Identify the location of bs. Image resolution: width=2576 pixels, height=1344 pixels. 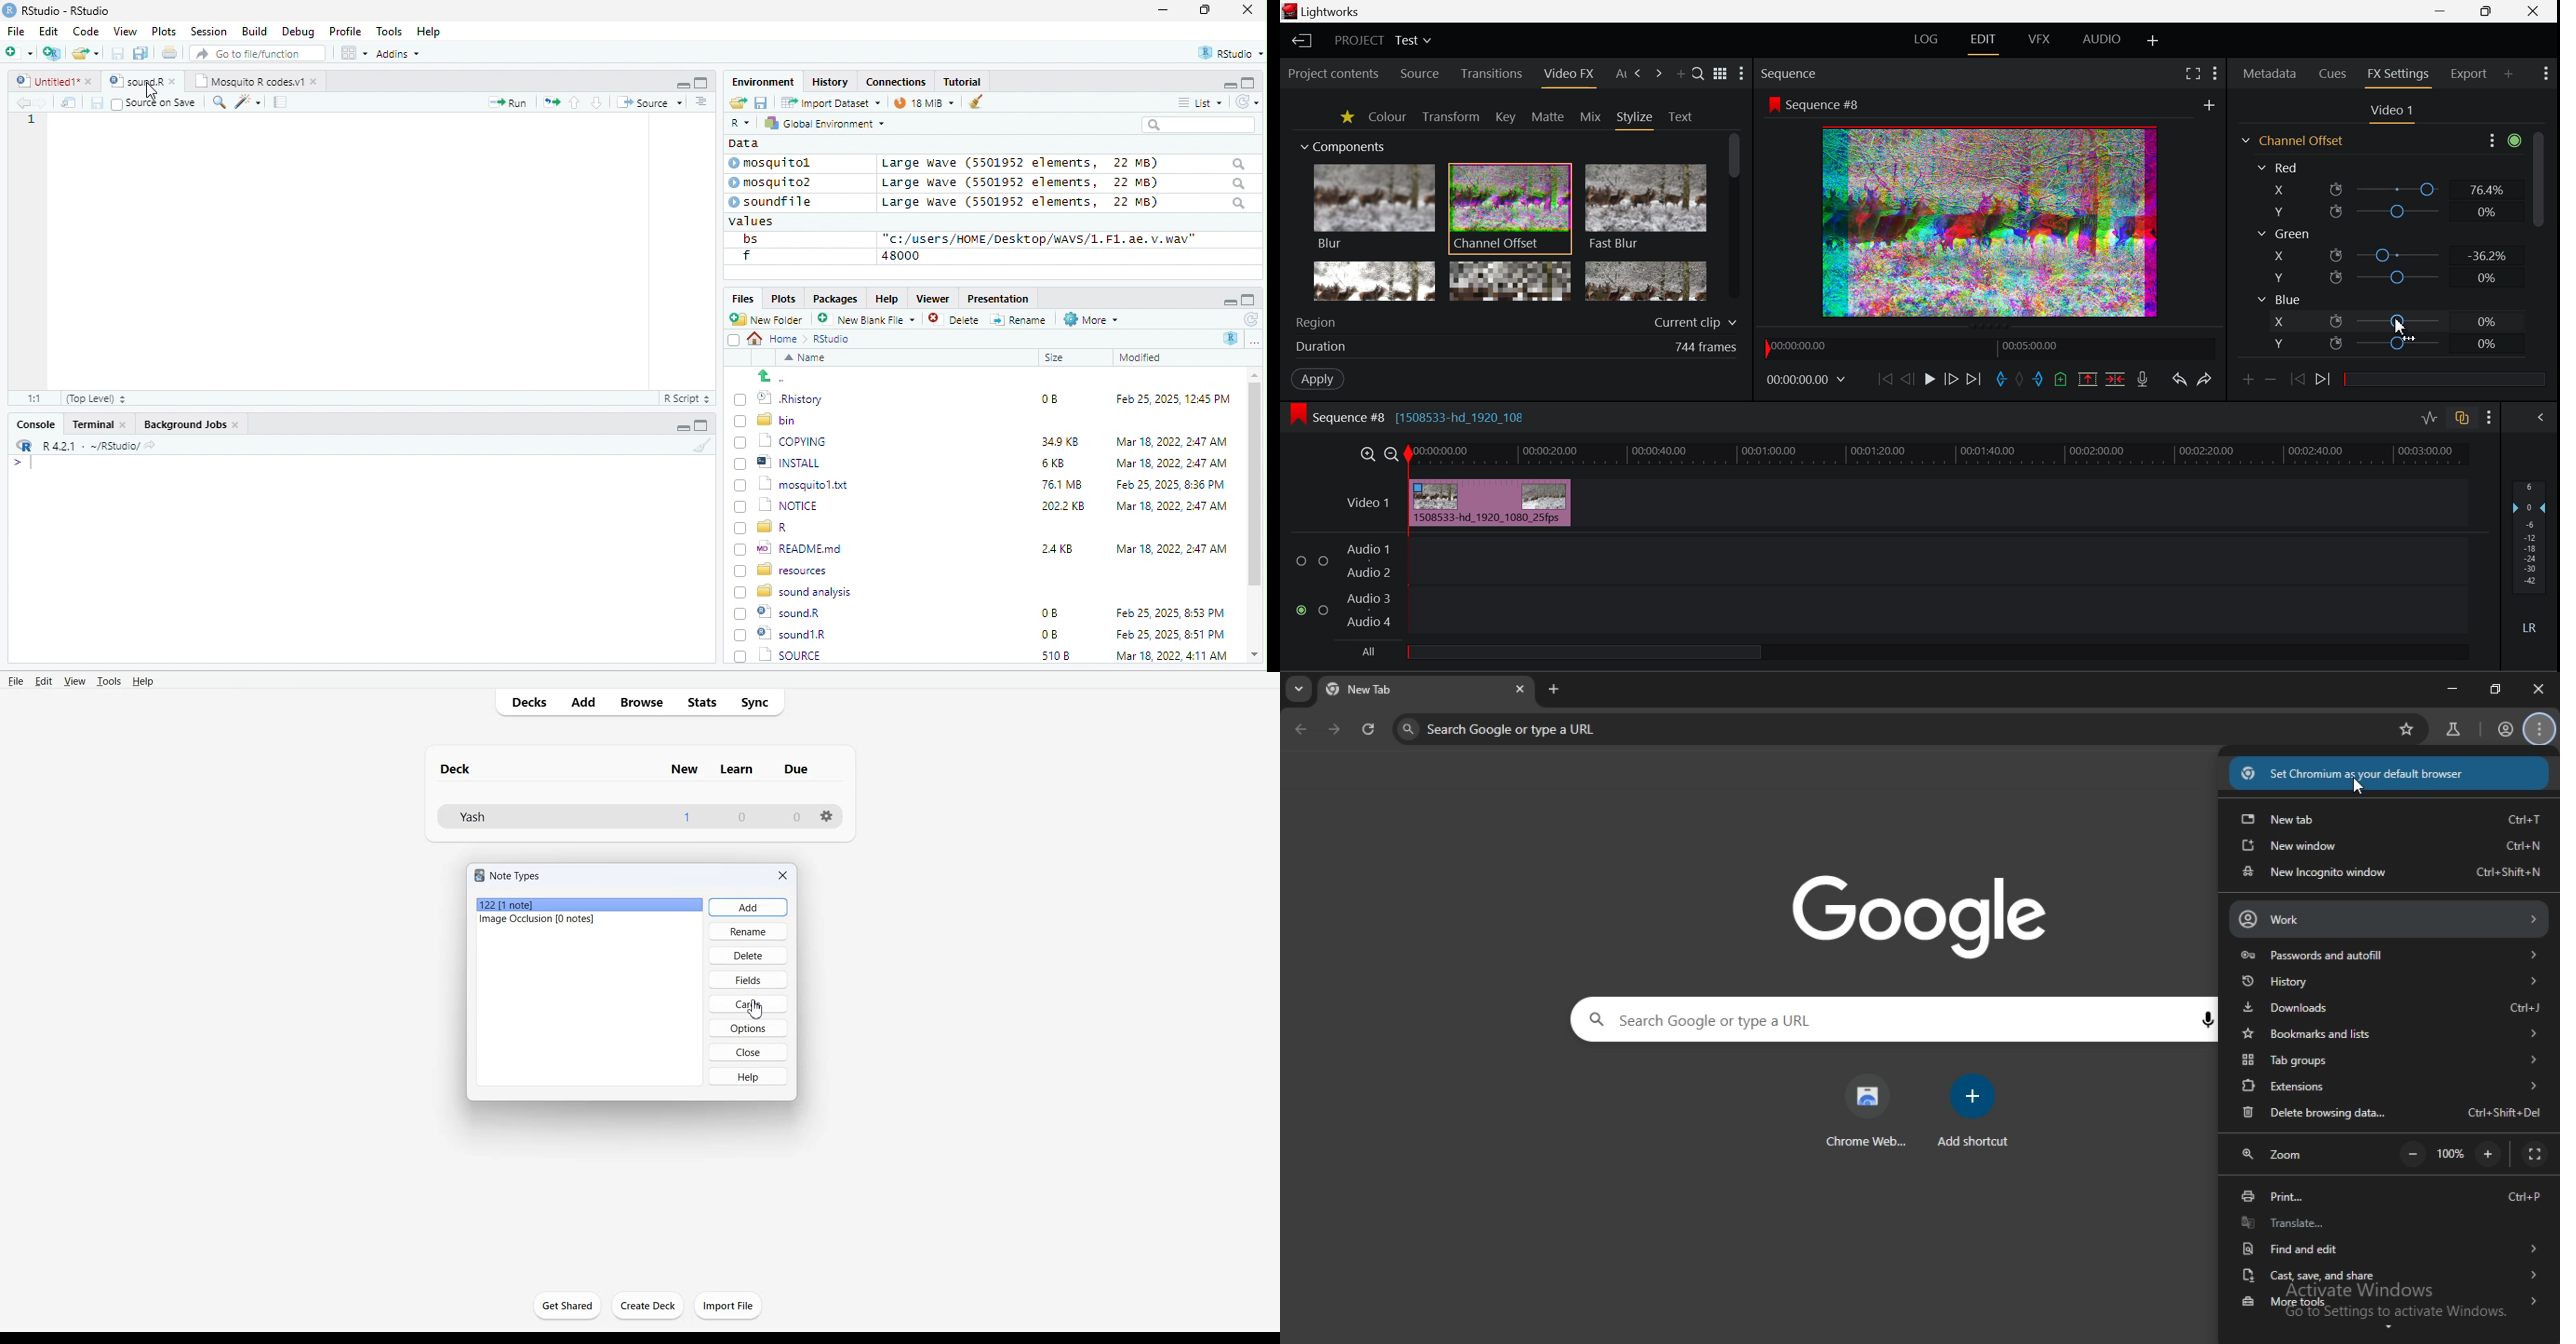
(747, 238).